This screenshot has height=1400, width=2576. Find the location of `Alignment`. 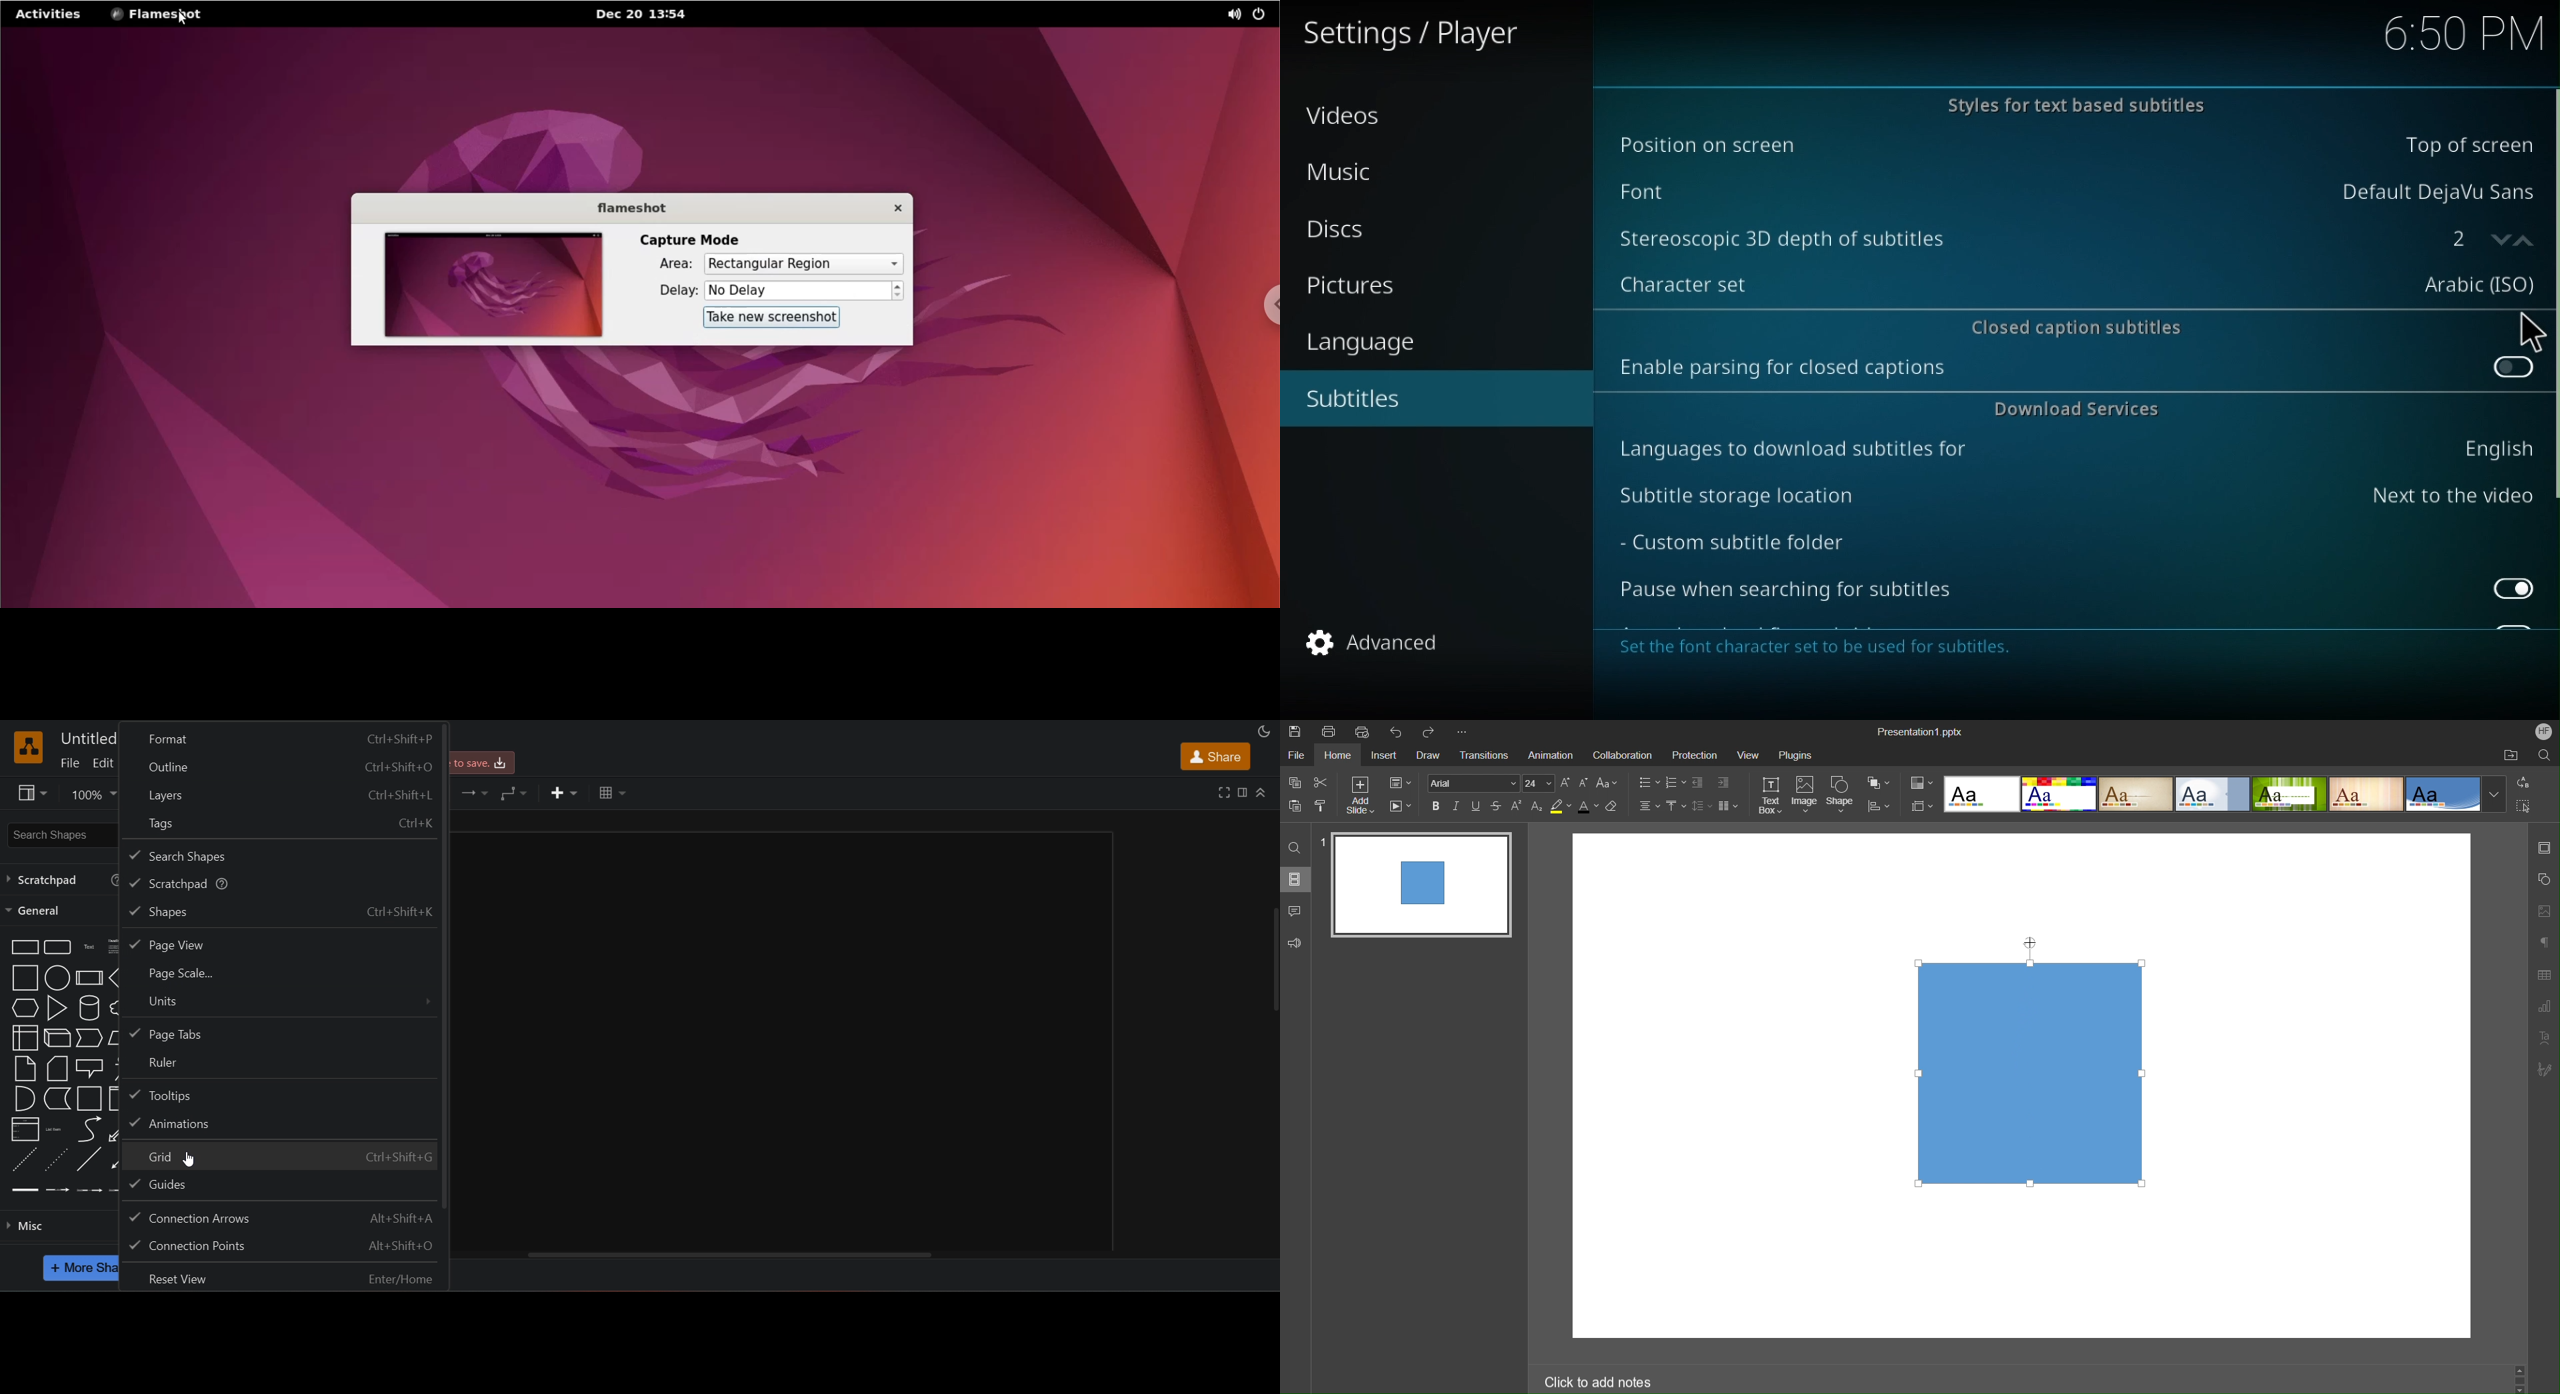

Alignment is located at coordinates (1649, 806).